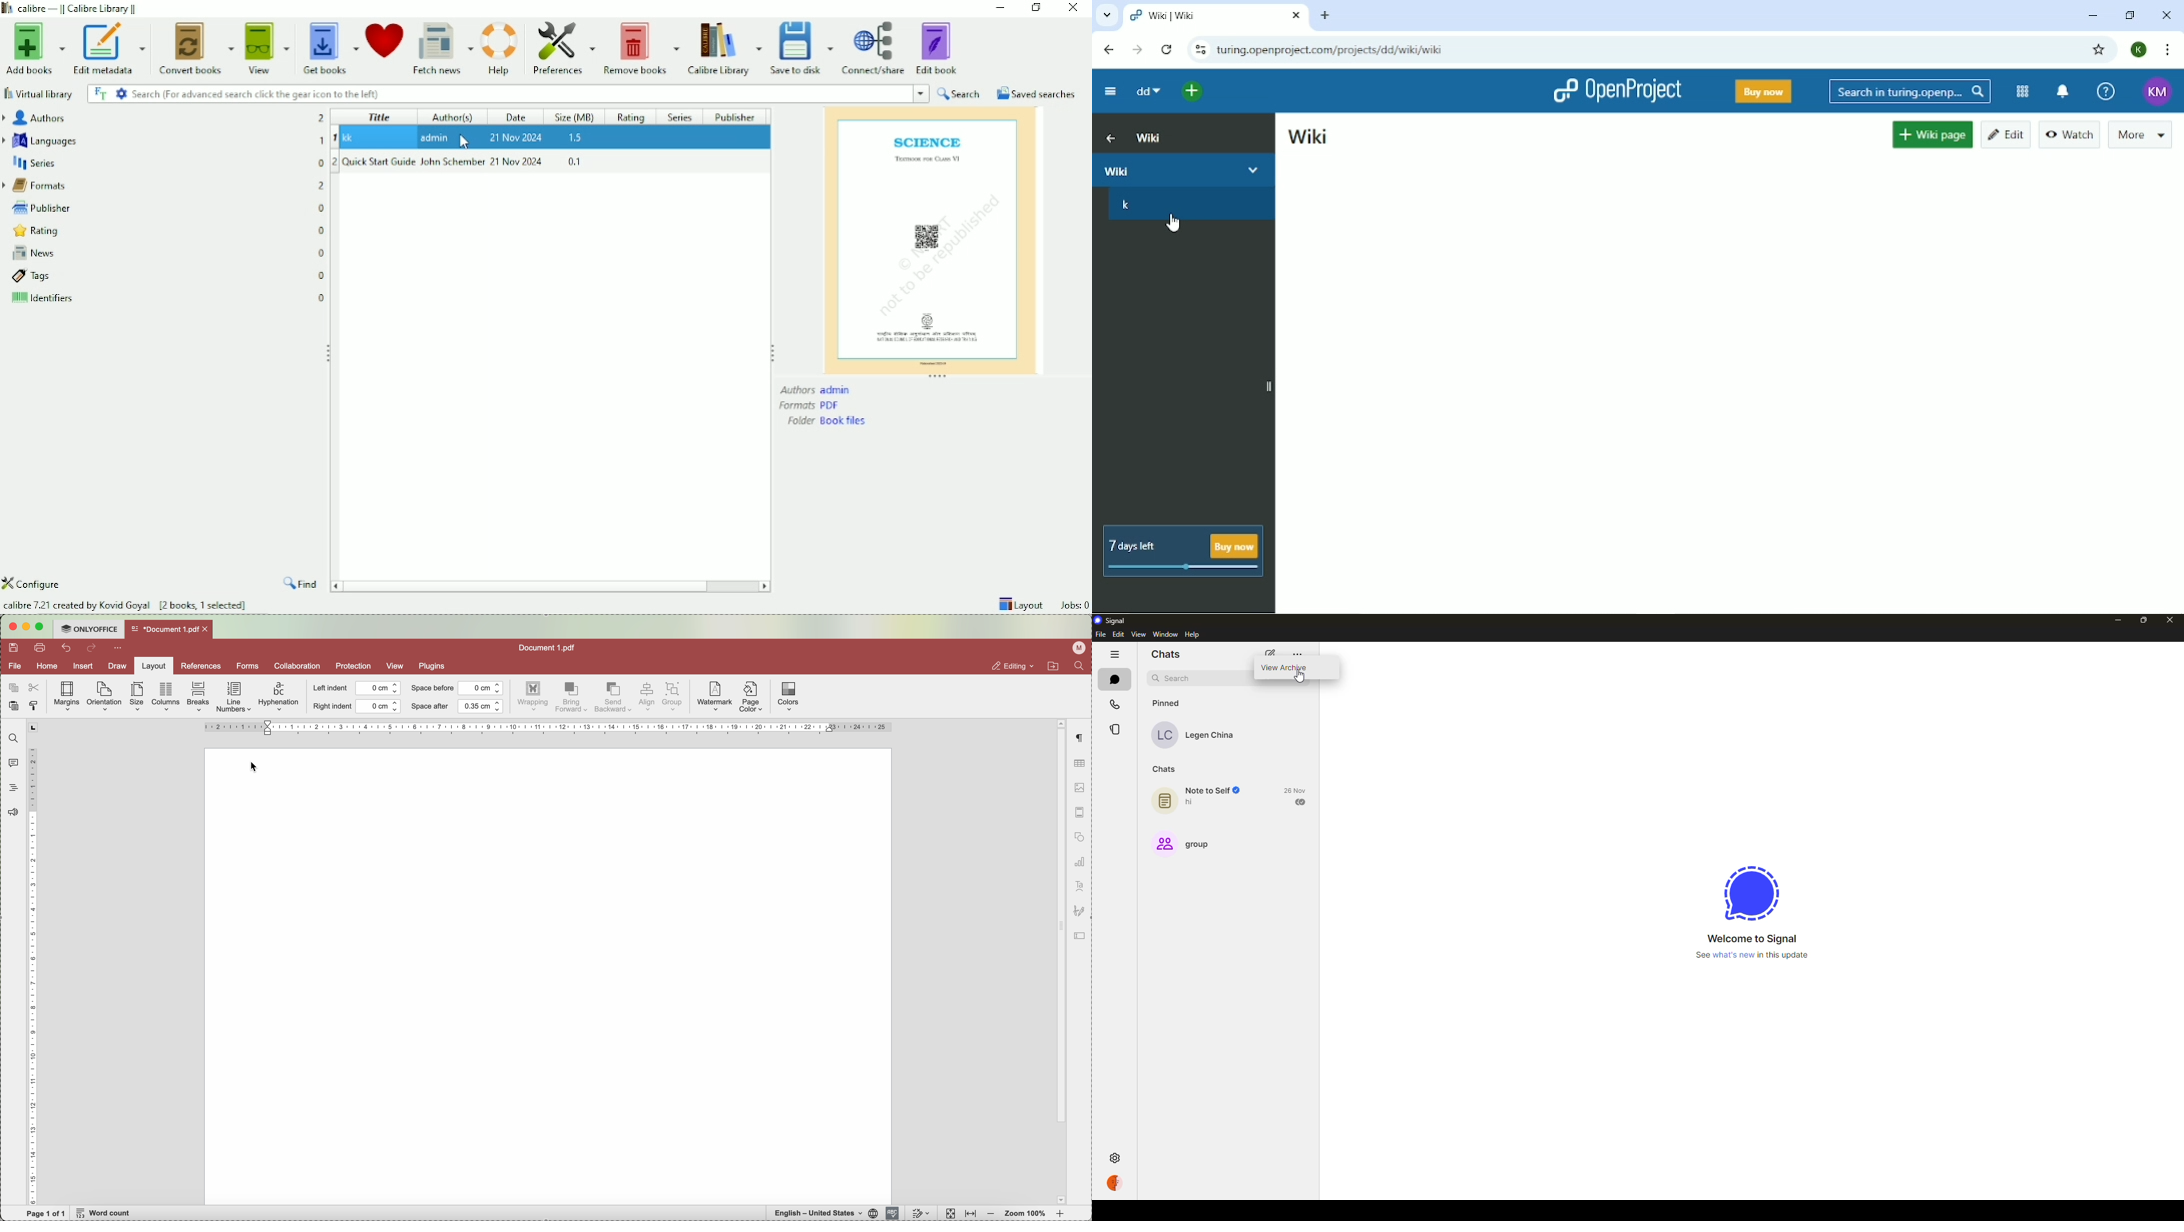  What do you see at coordinates (381, 116) in the screenshot?
I see `Title` at bounding box center [381, 116].